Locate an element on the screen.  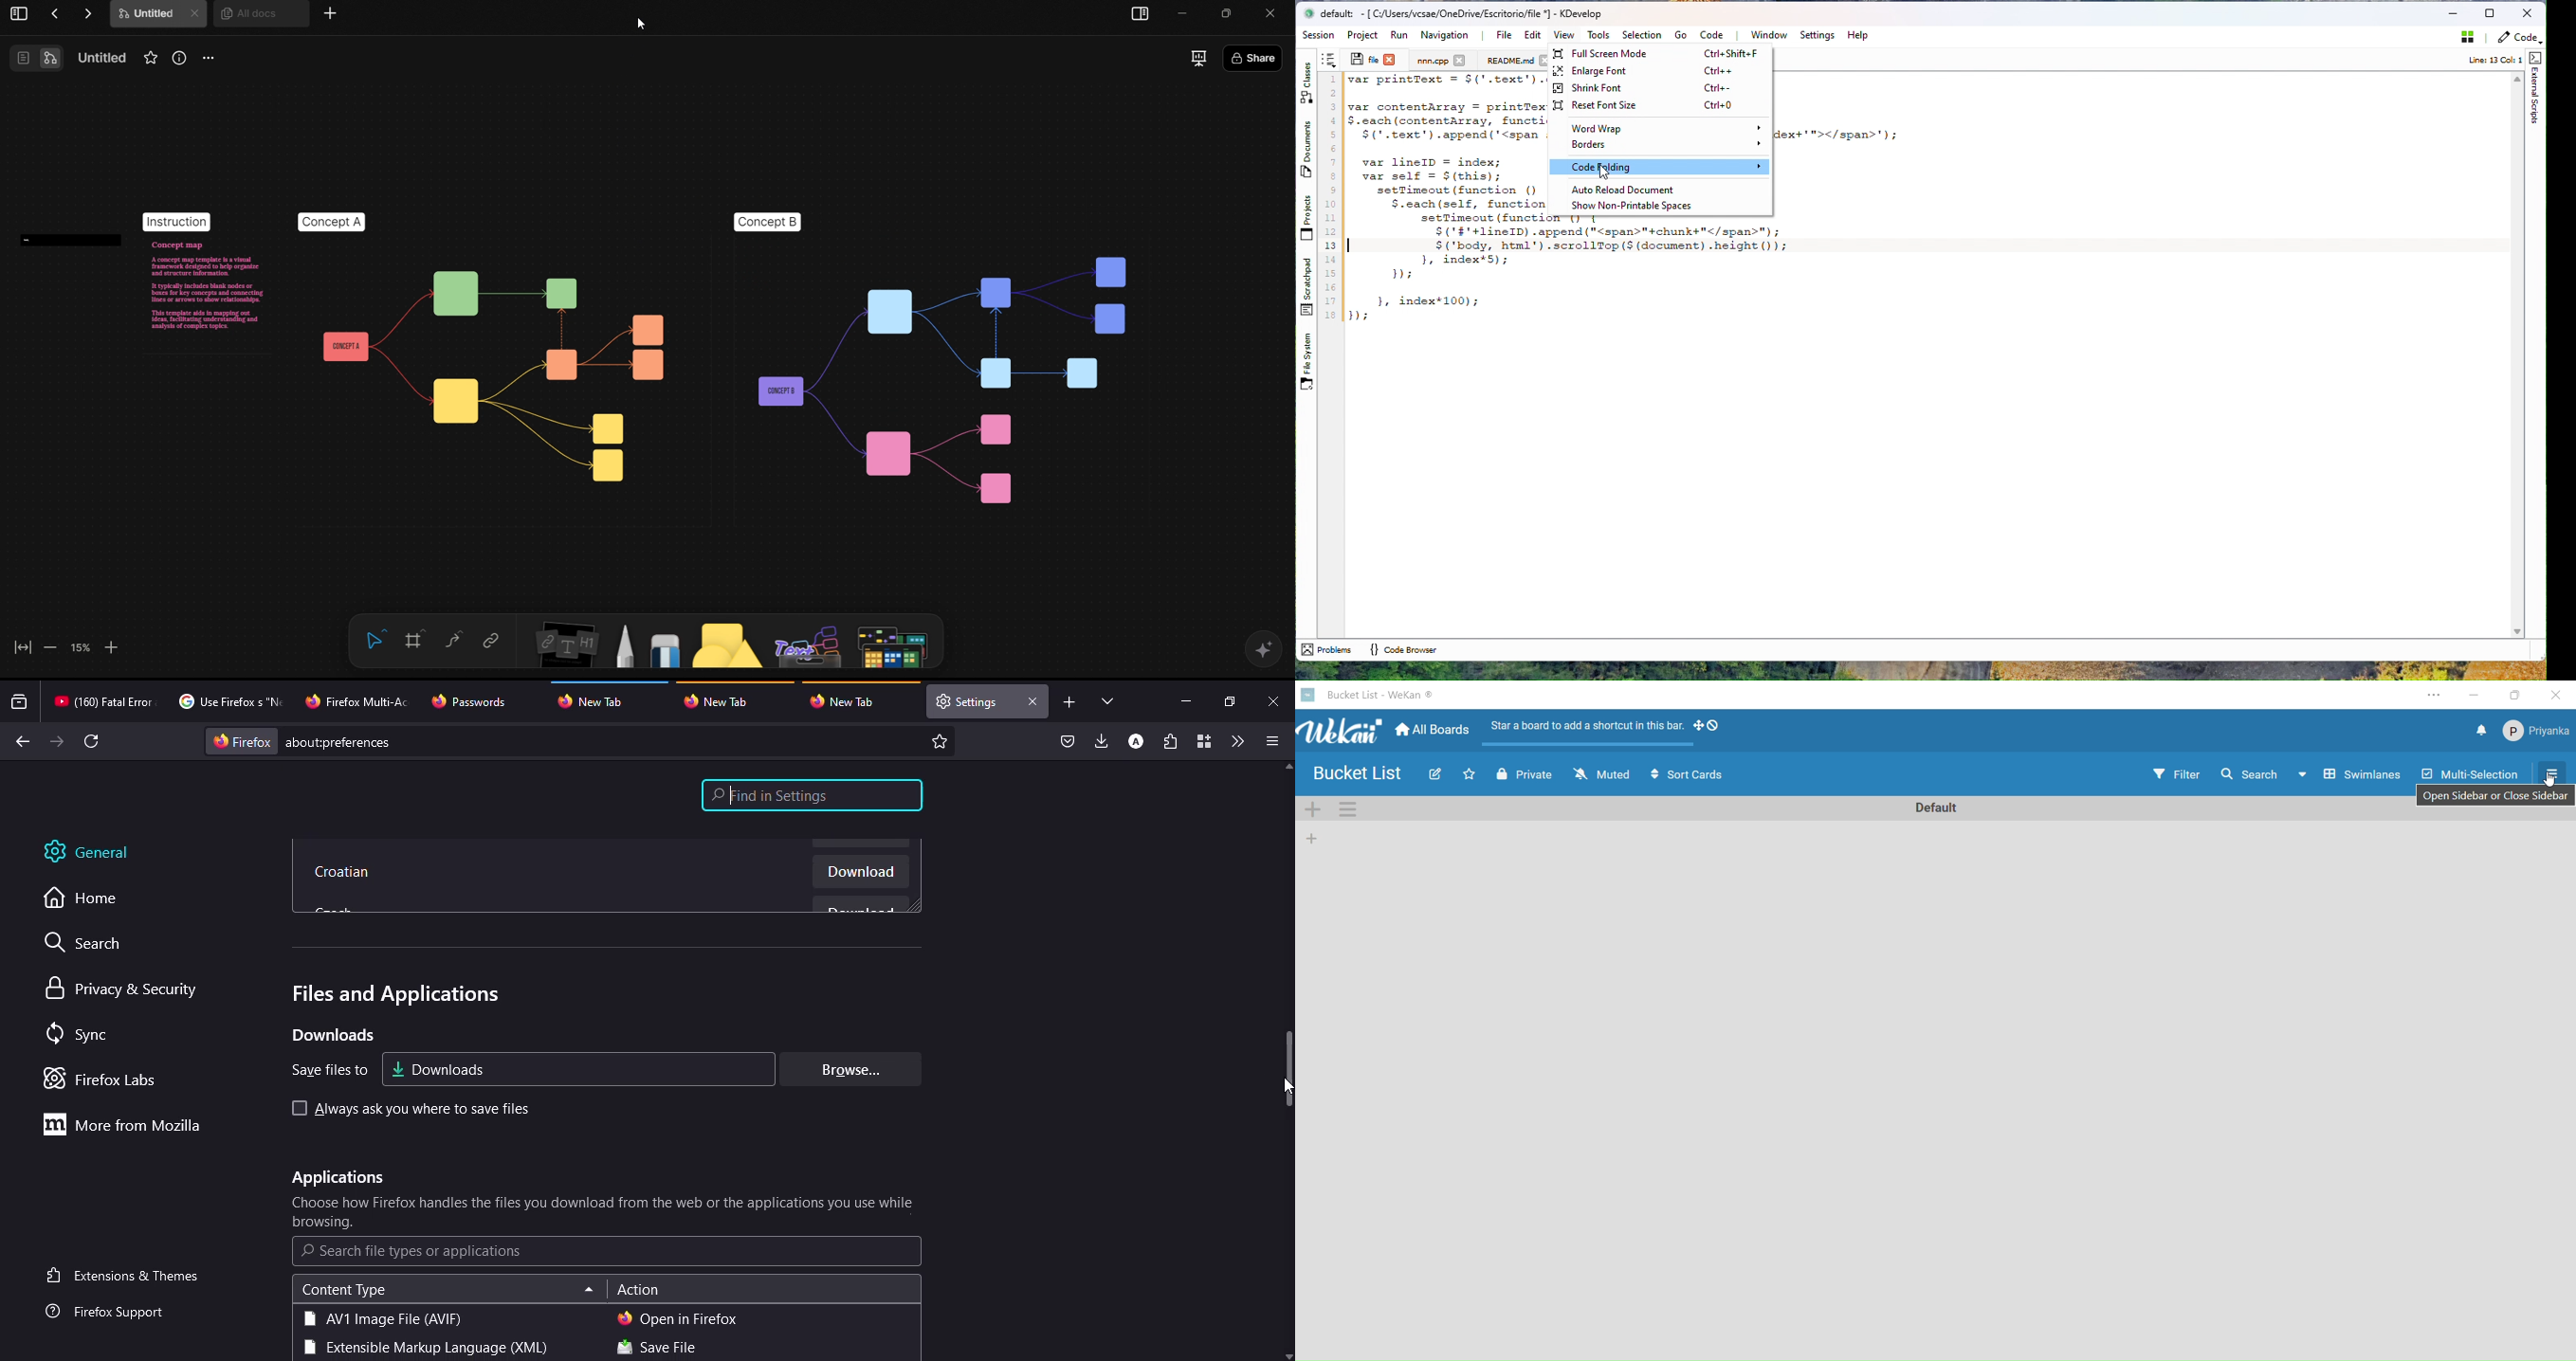
sync is located at coordinates (81, 1035).